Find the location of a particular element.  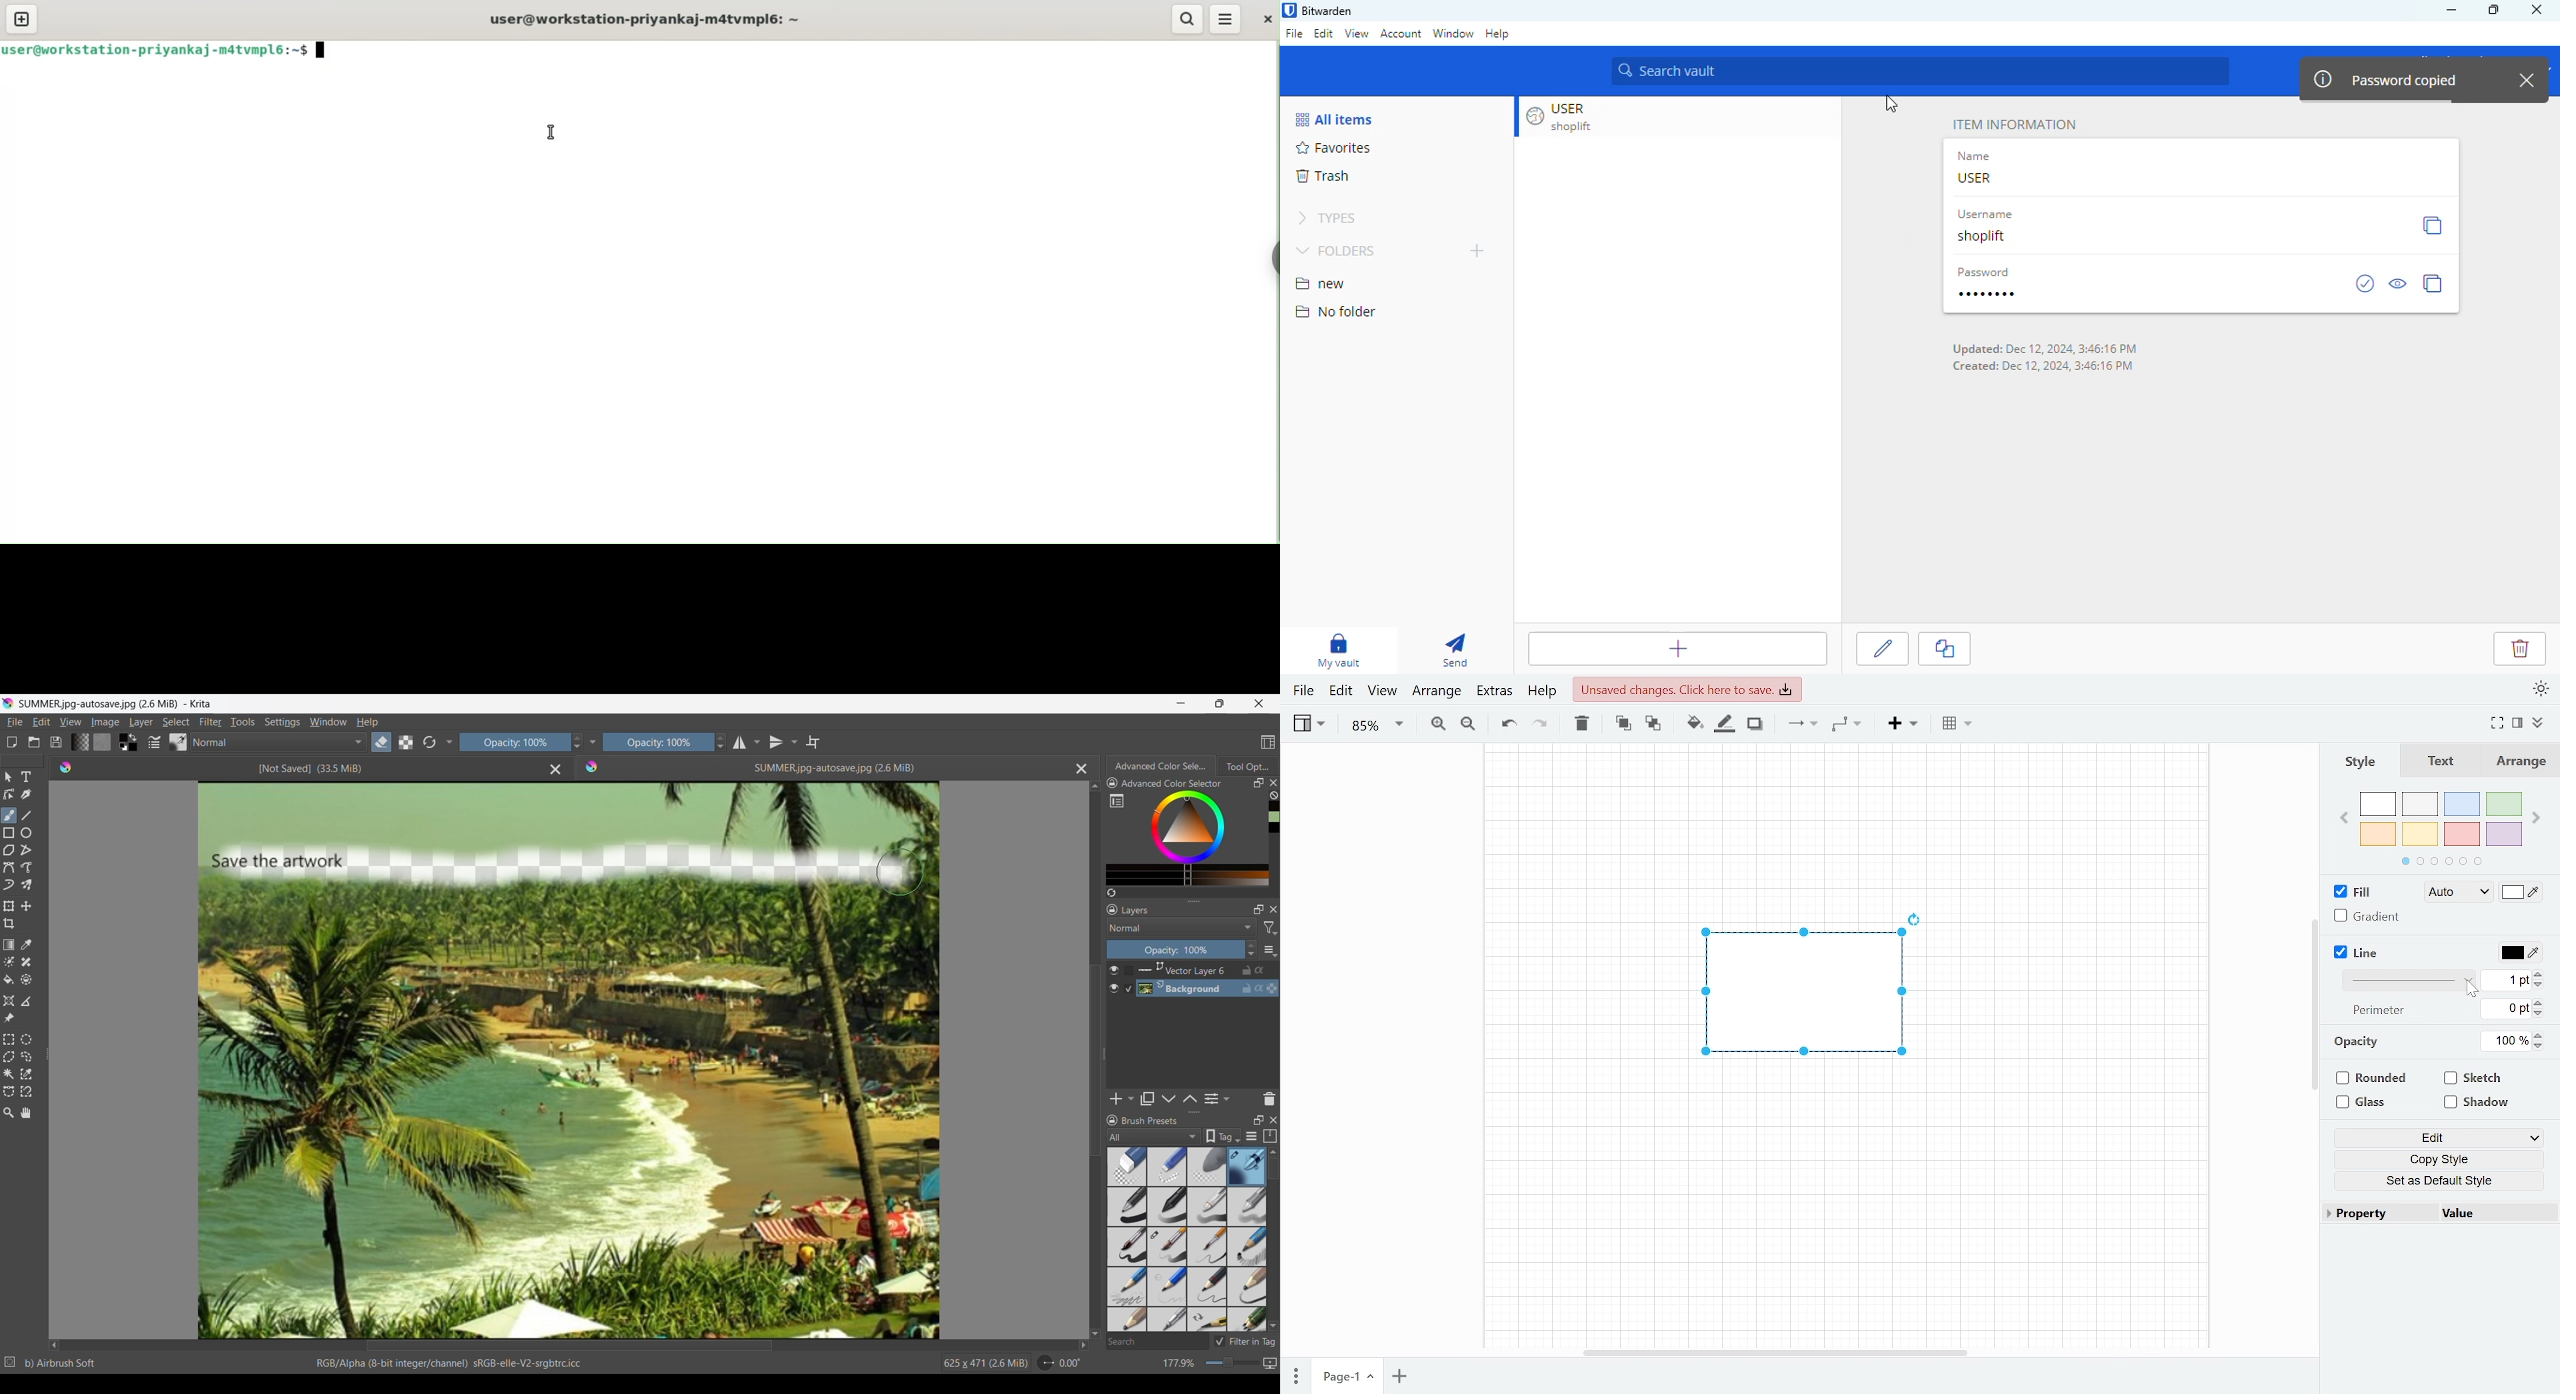

my vault is located at coordinates (1338, 651).